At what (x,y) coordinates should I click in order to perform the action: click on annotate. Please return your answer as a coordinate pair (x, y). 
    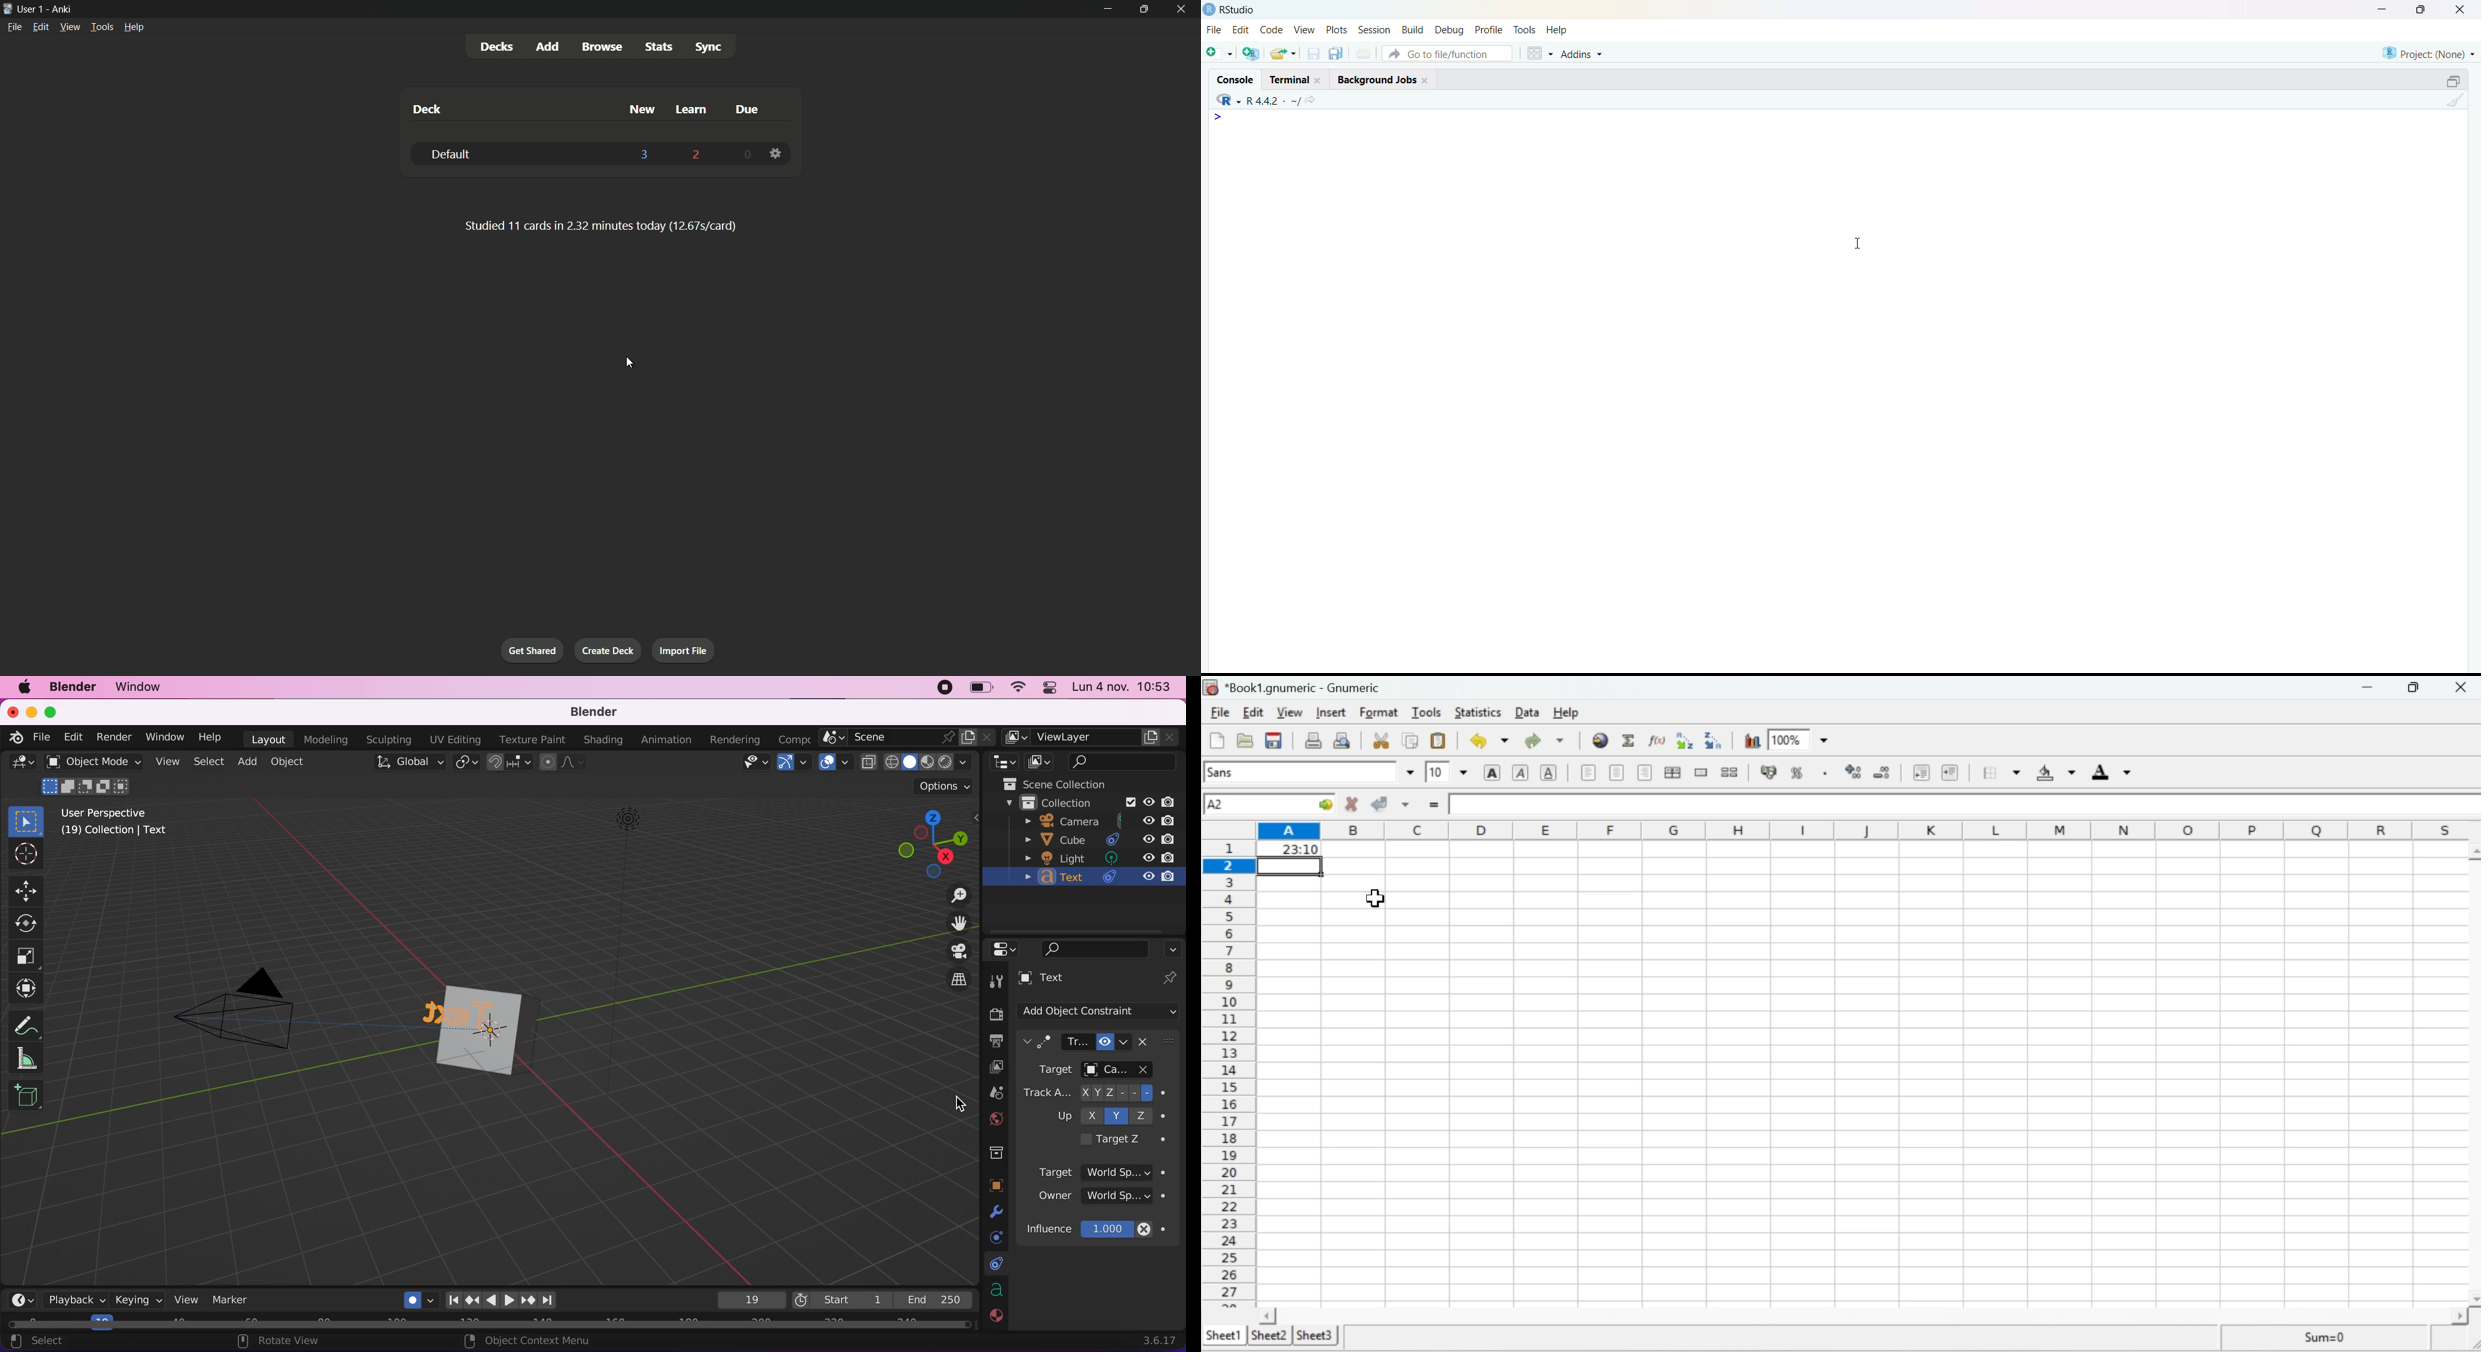
    Looking at the image, I should click on (28, 1024).